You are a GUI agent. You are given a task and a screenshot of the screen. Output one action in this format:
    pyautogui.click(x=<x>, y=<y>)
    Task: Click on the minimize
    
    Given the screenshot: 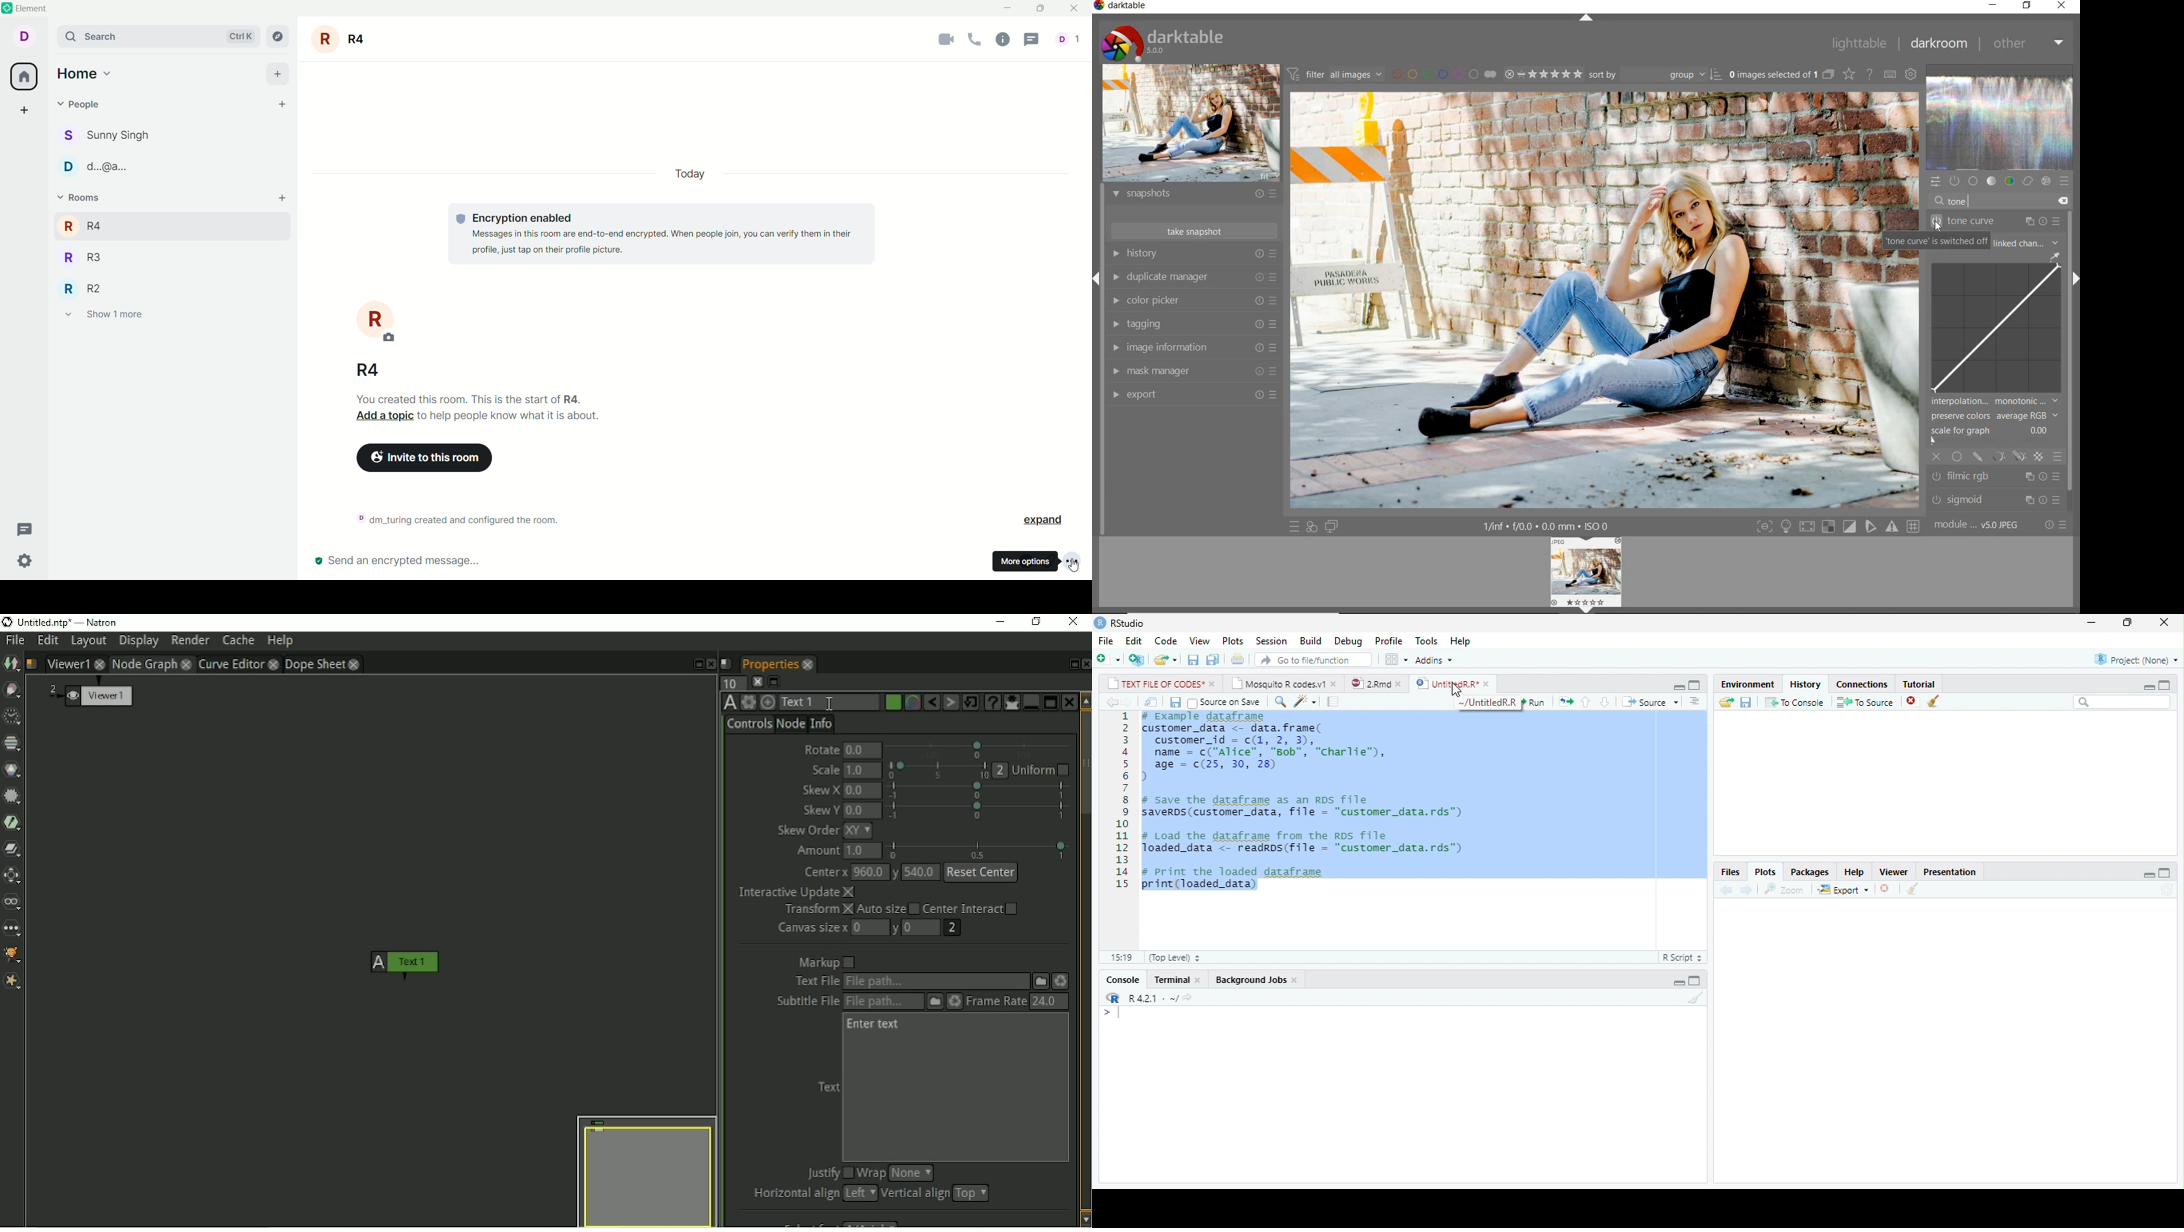 What is the action you would take?
    pyautogui.click(x=2150, y=875)
    